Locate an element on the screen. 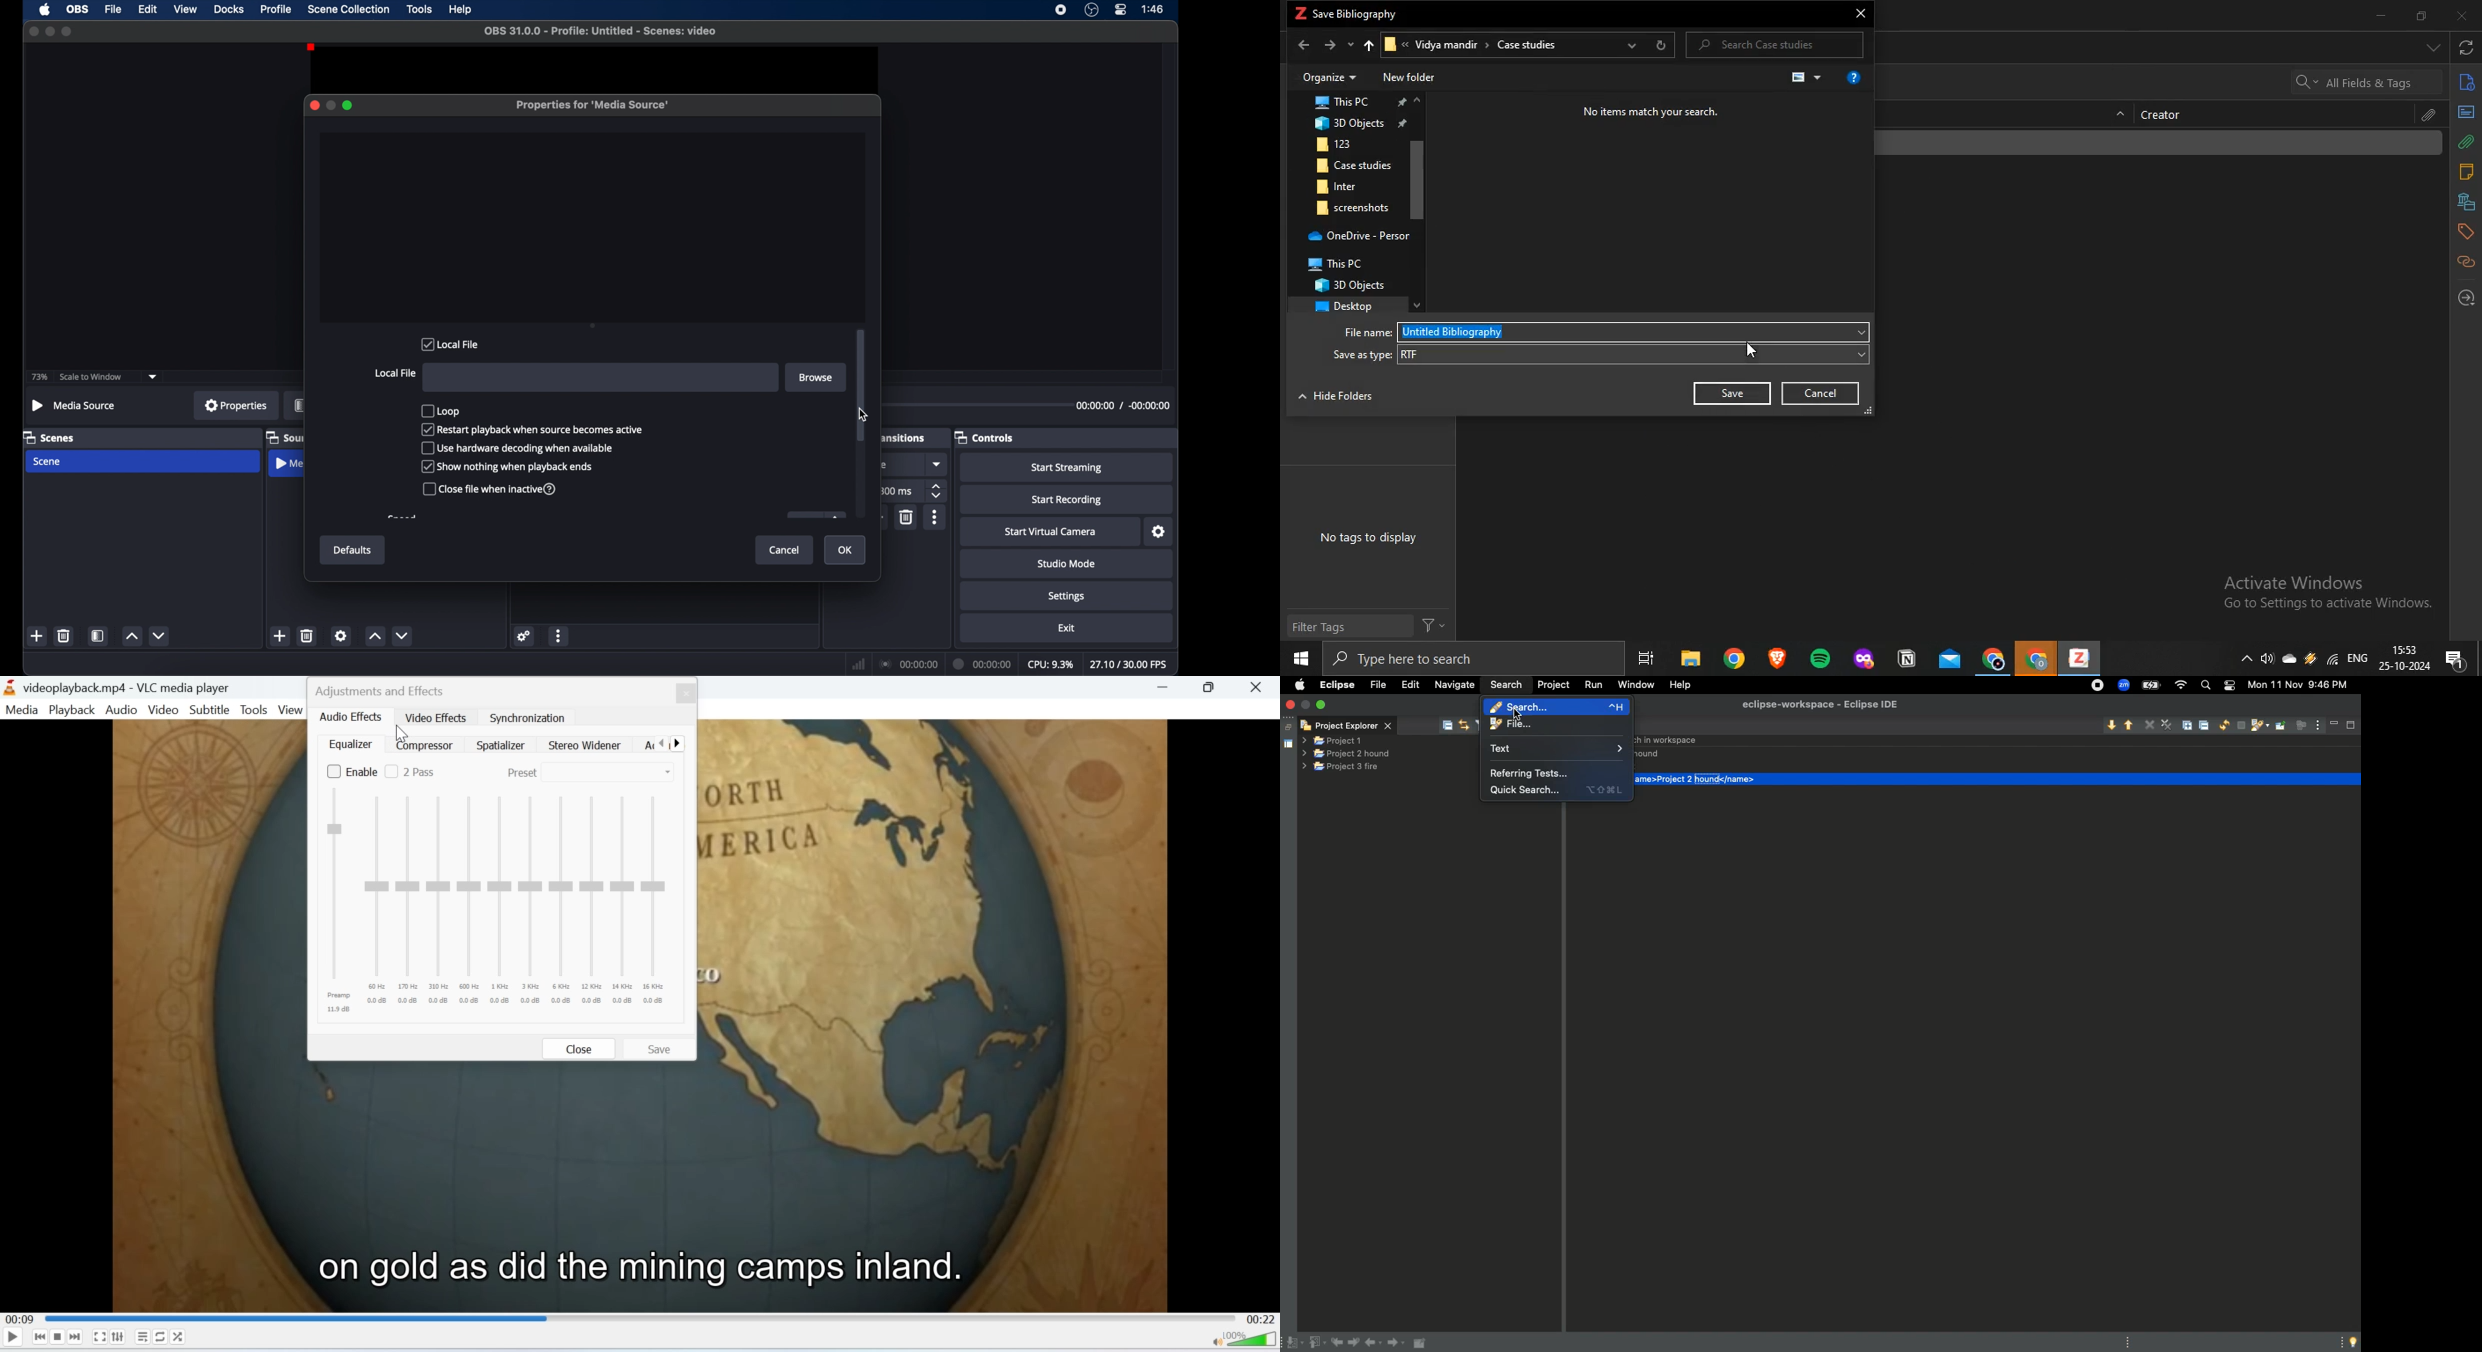 The height and width of the screenshot is (1372, 2492). chrome is located at coordinates (1995, 658).